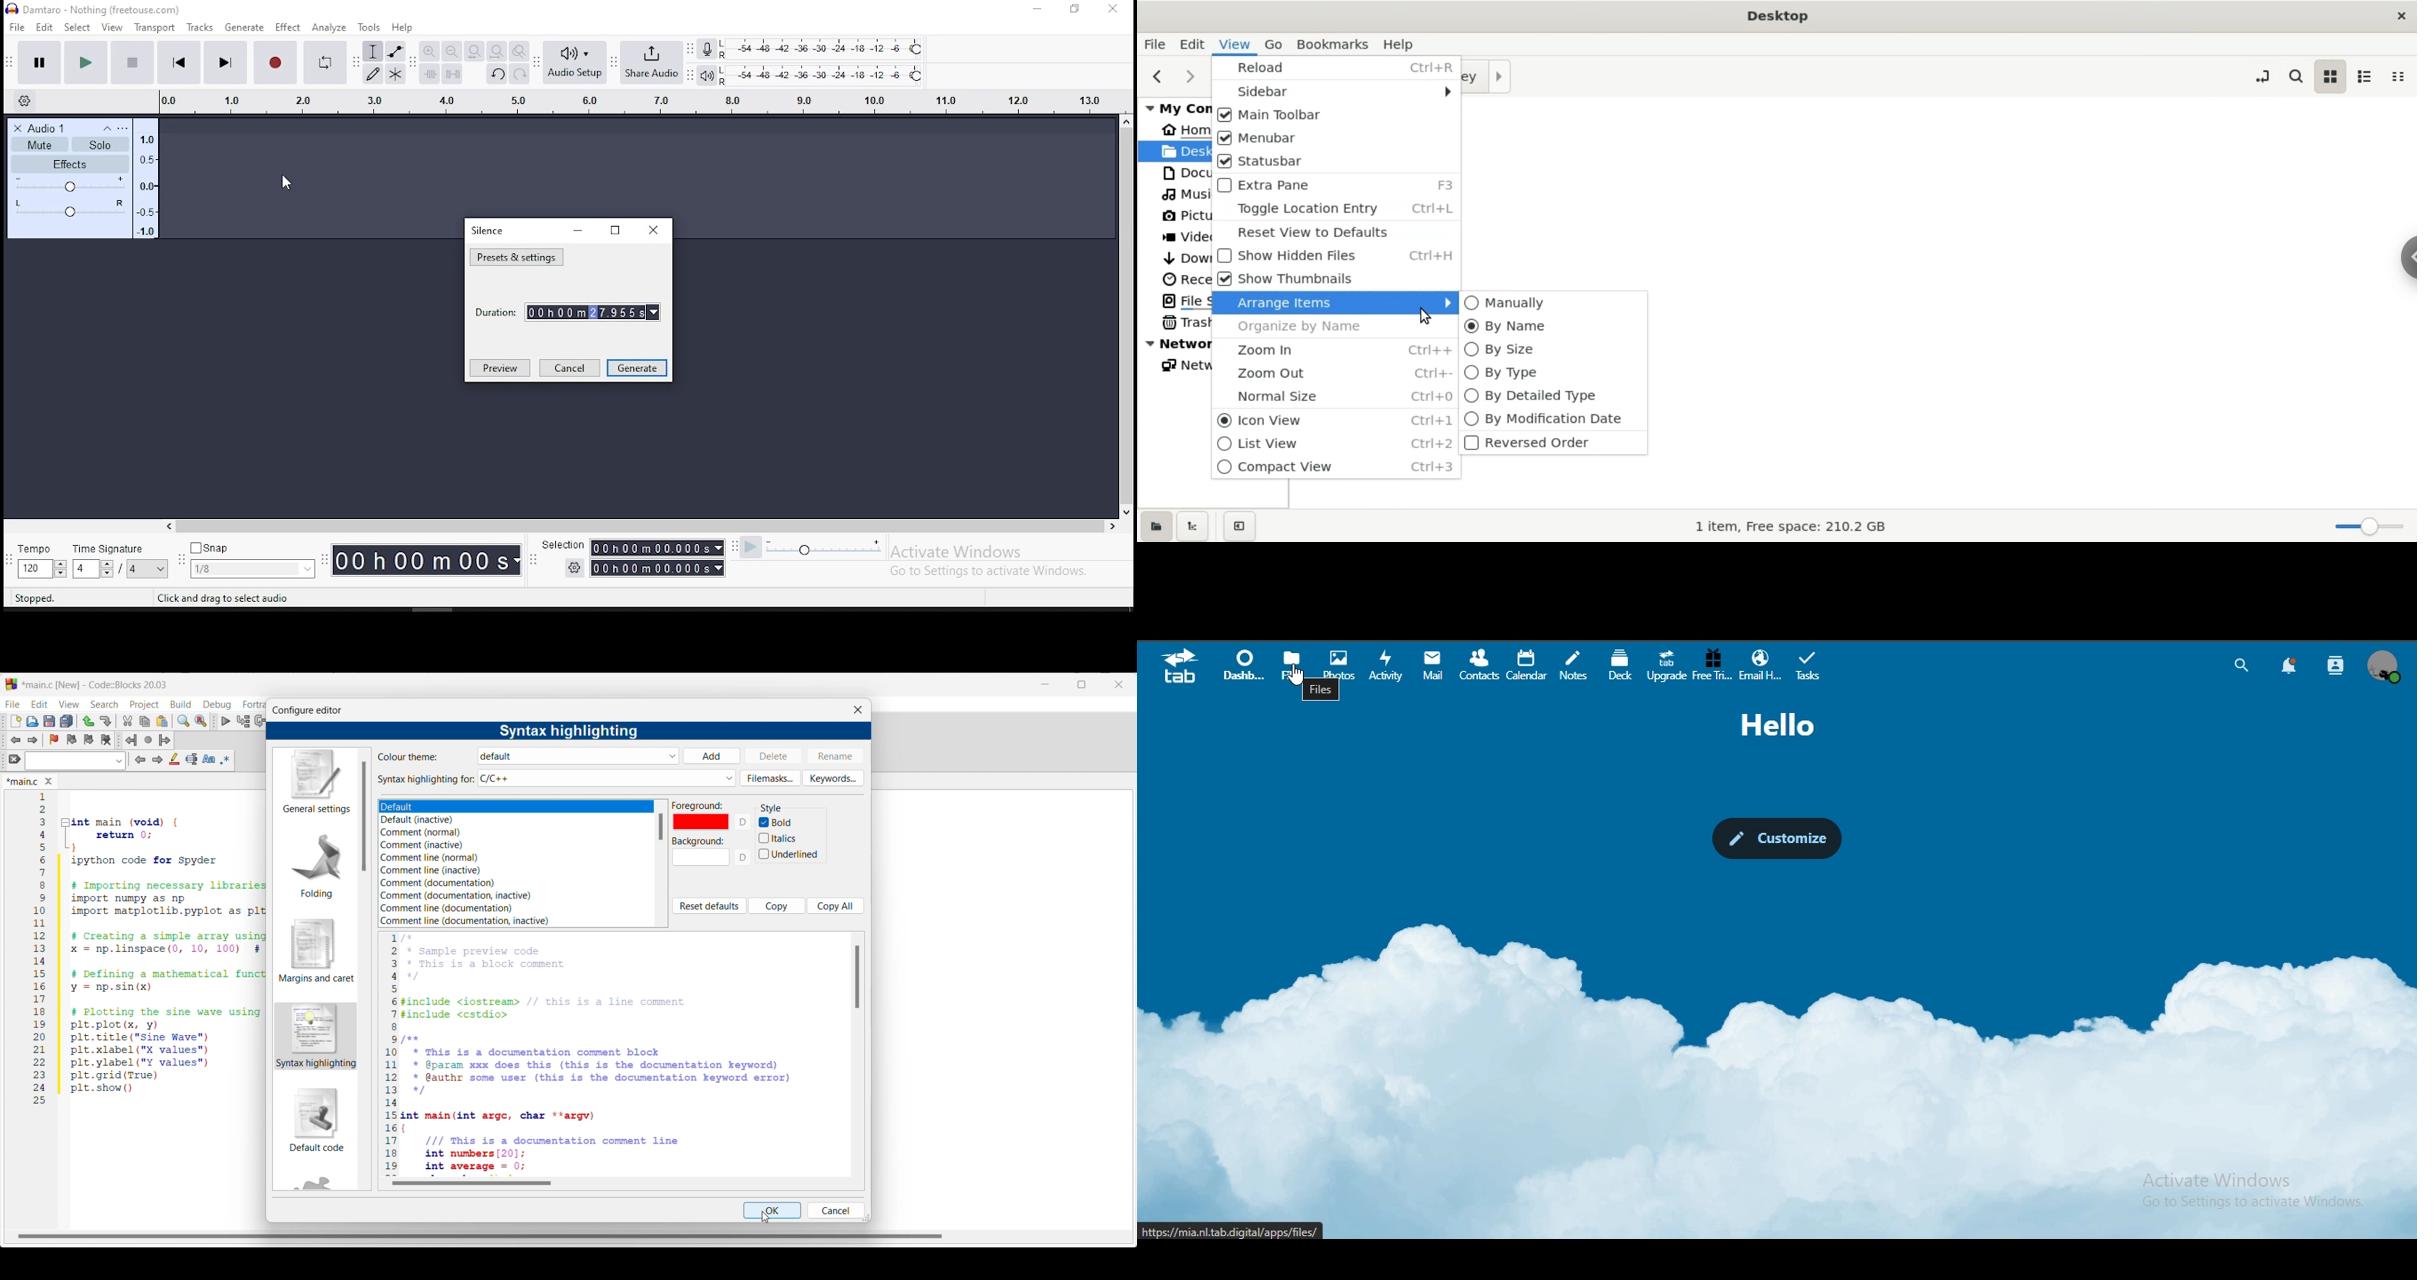 This screenshot has height=1288, width=2436. What do you see at coordinates (580, 756) in the screenshot?
I see `Theme options` at bounding box center [580, 756].